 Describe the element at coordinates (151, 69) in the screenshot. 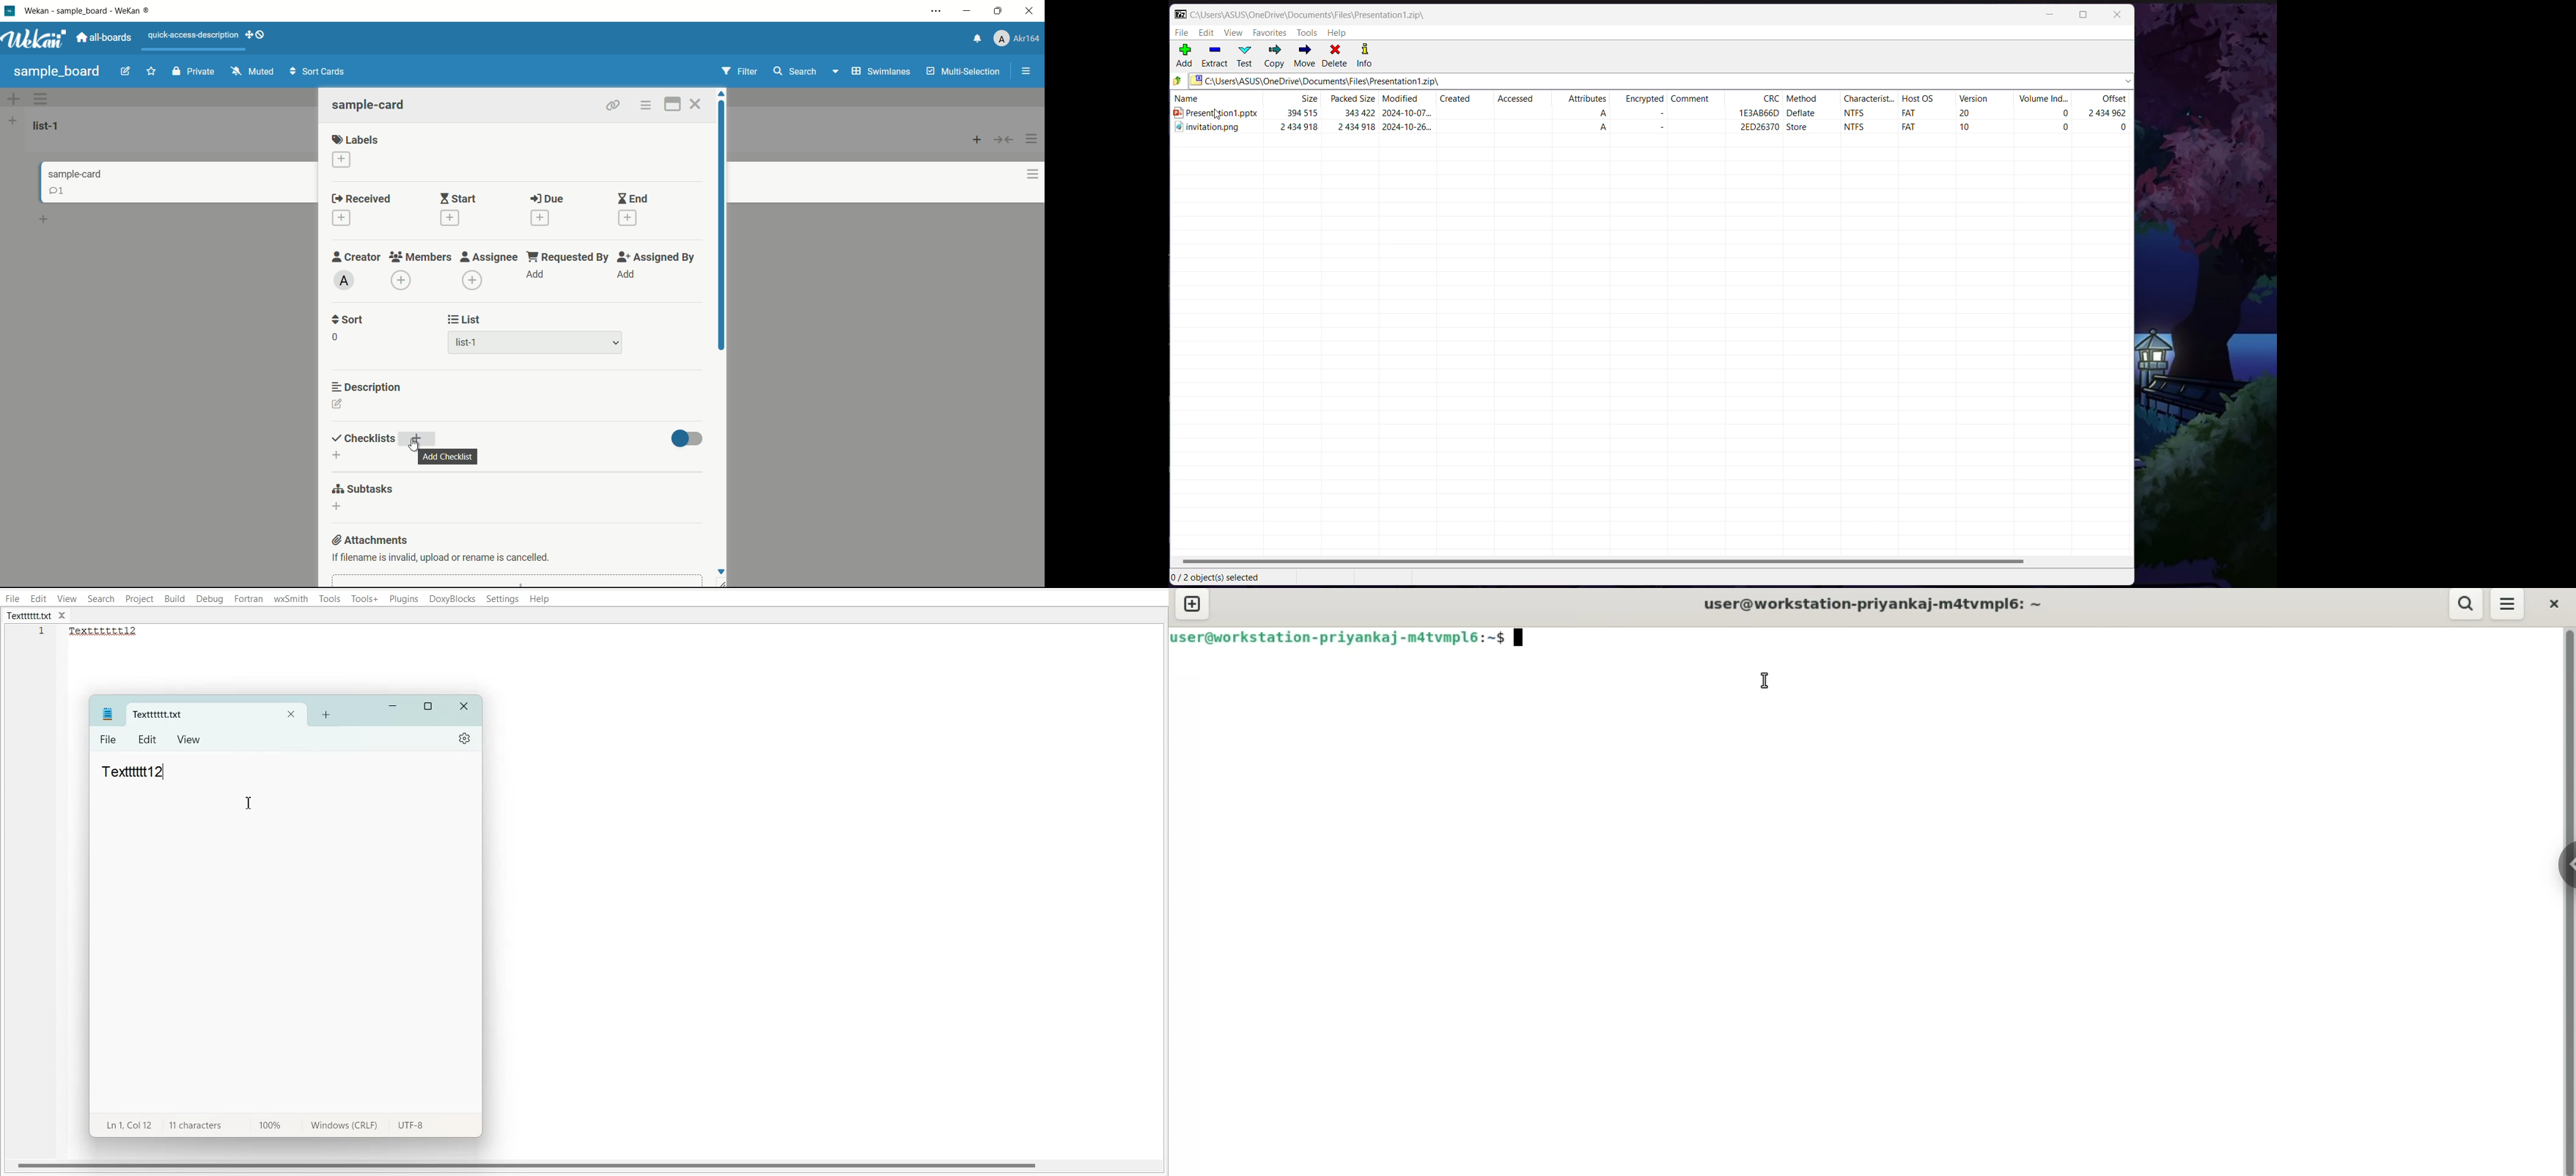

I see `favourite` at that location.